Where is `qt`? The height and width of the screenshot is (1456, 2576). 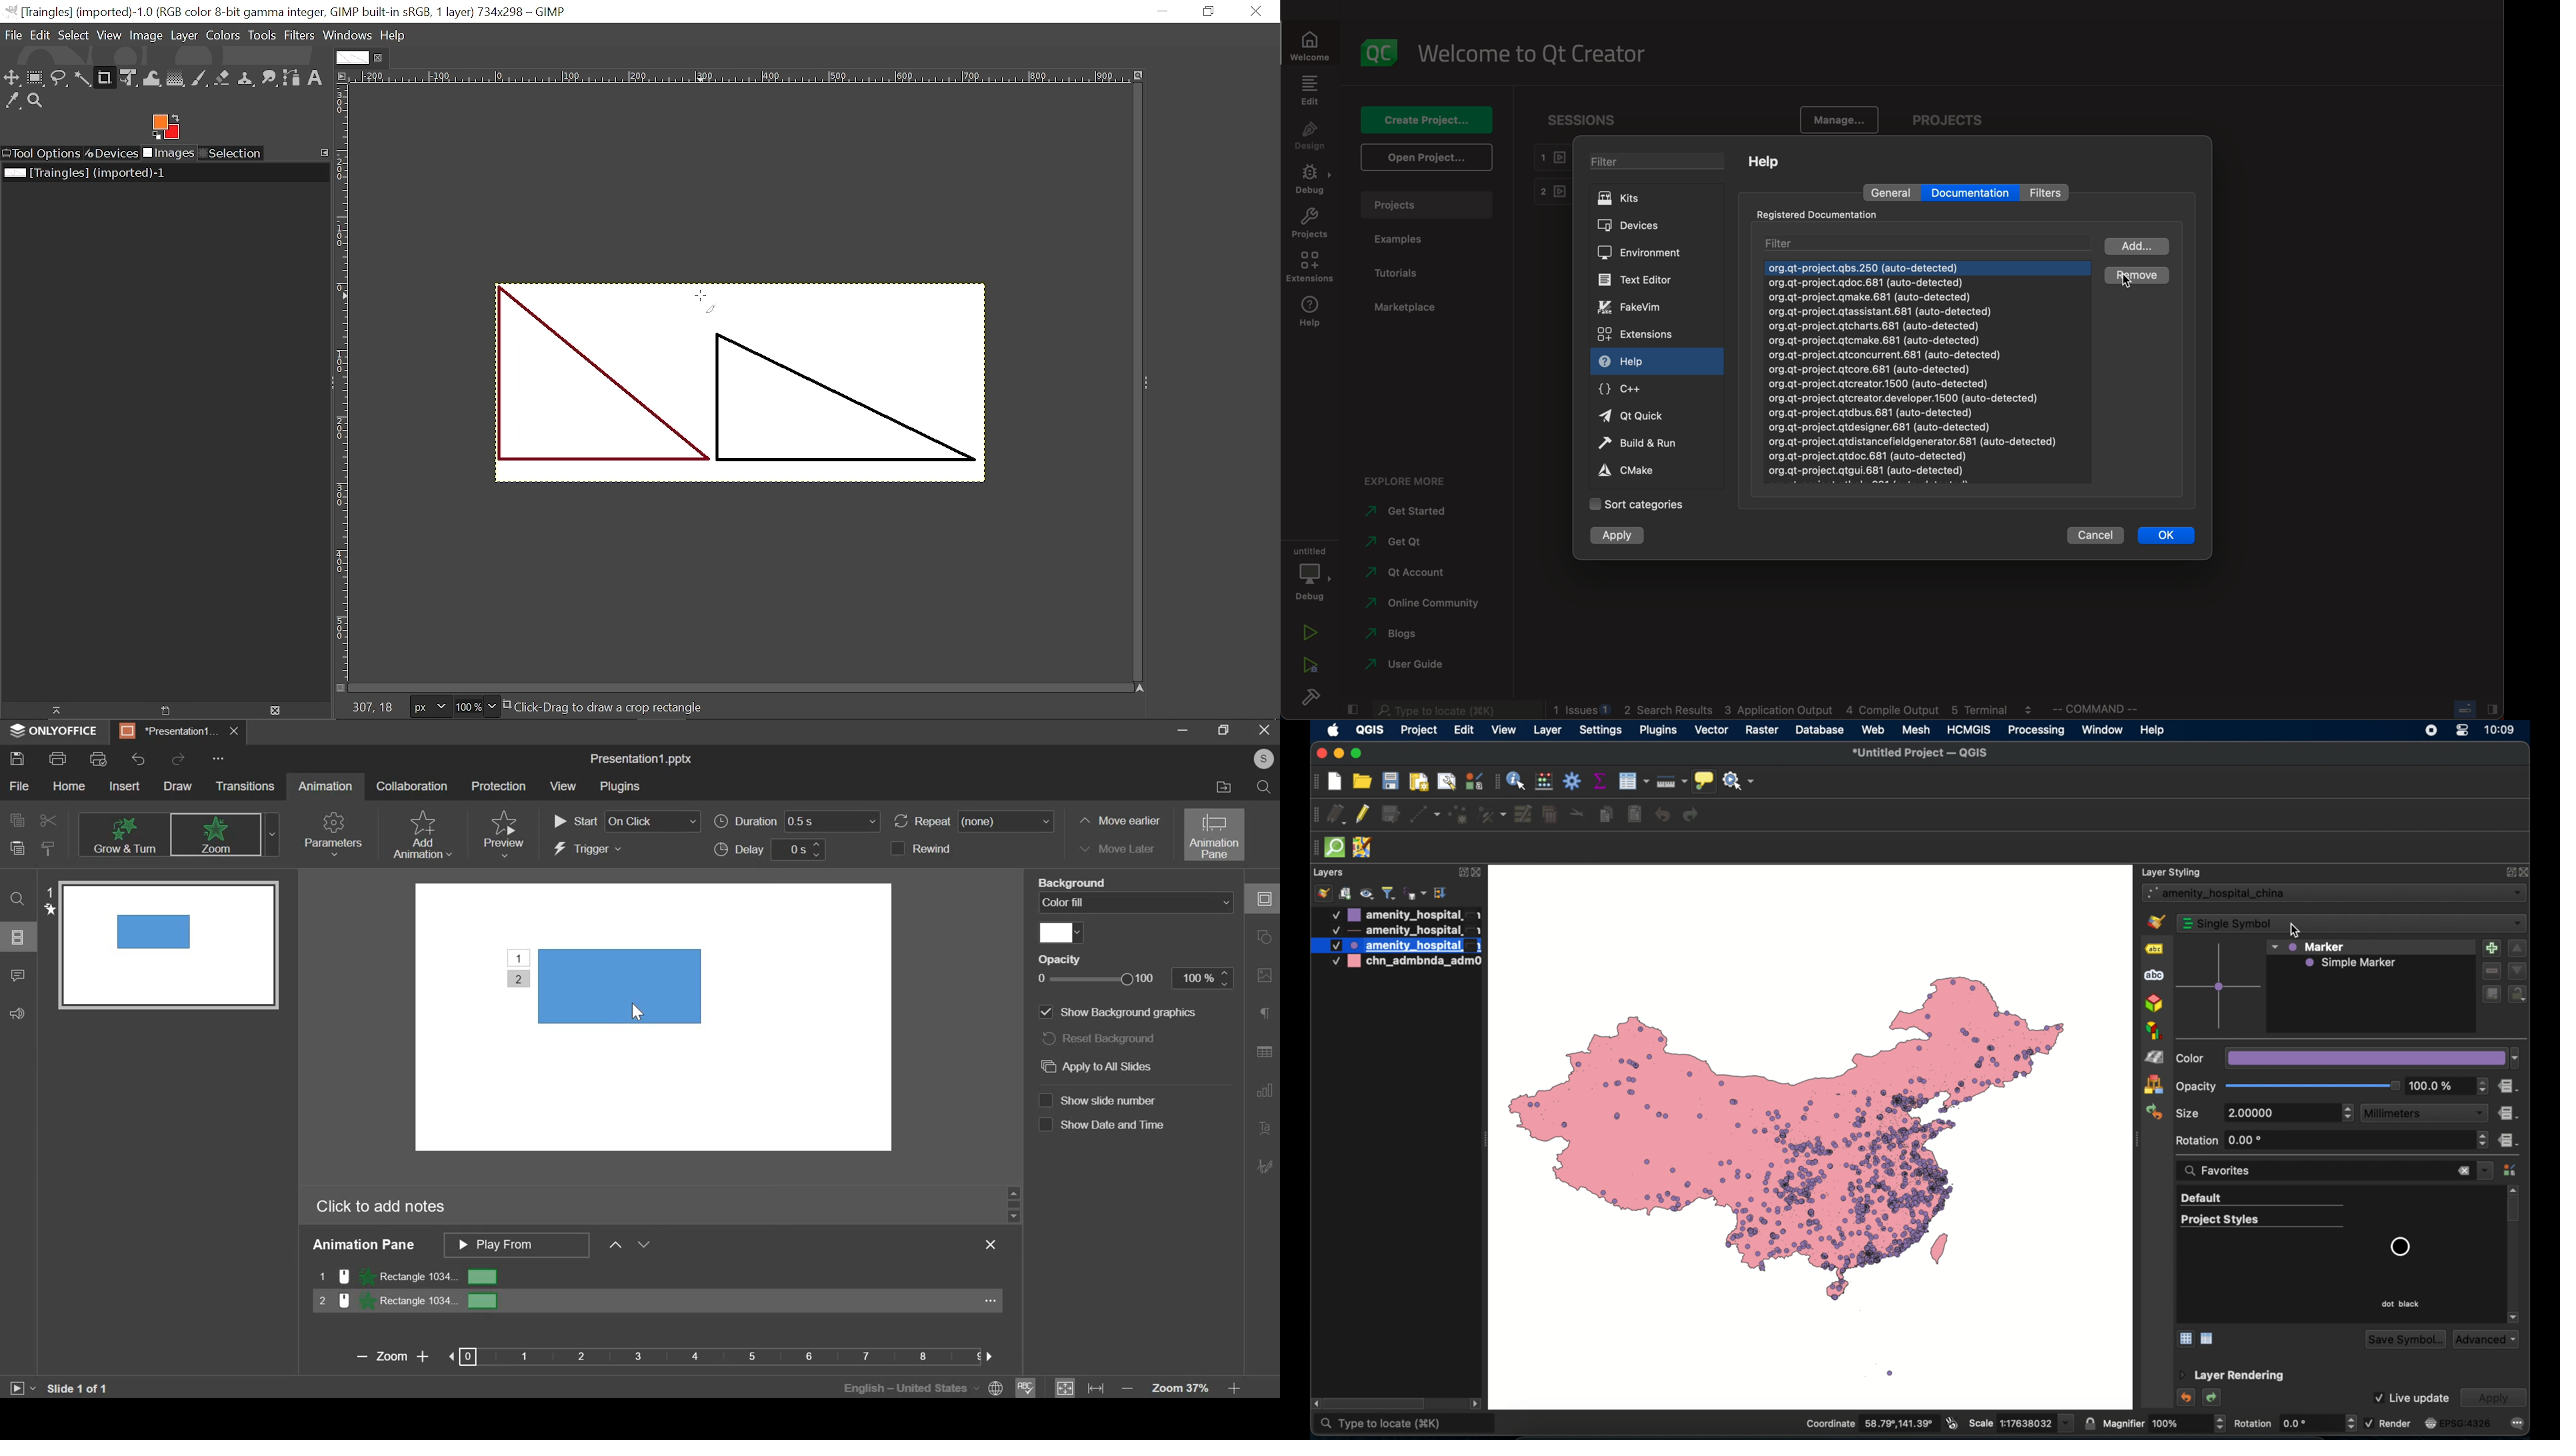
qt is located at coordinates (1642, 416).